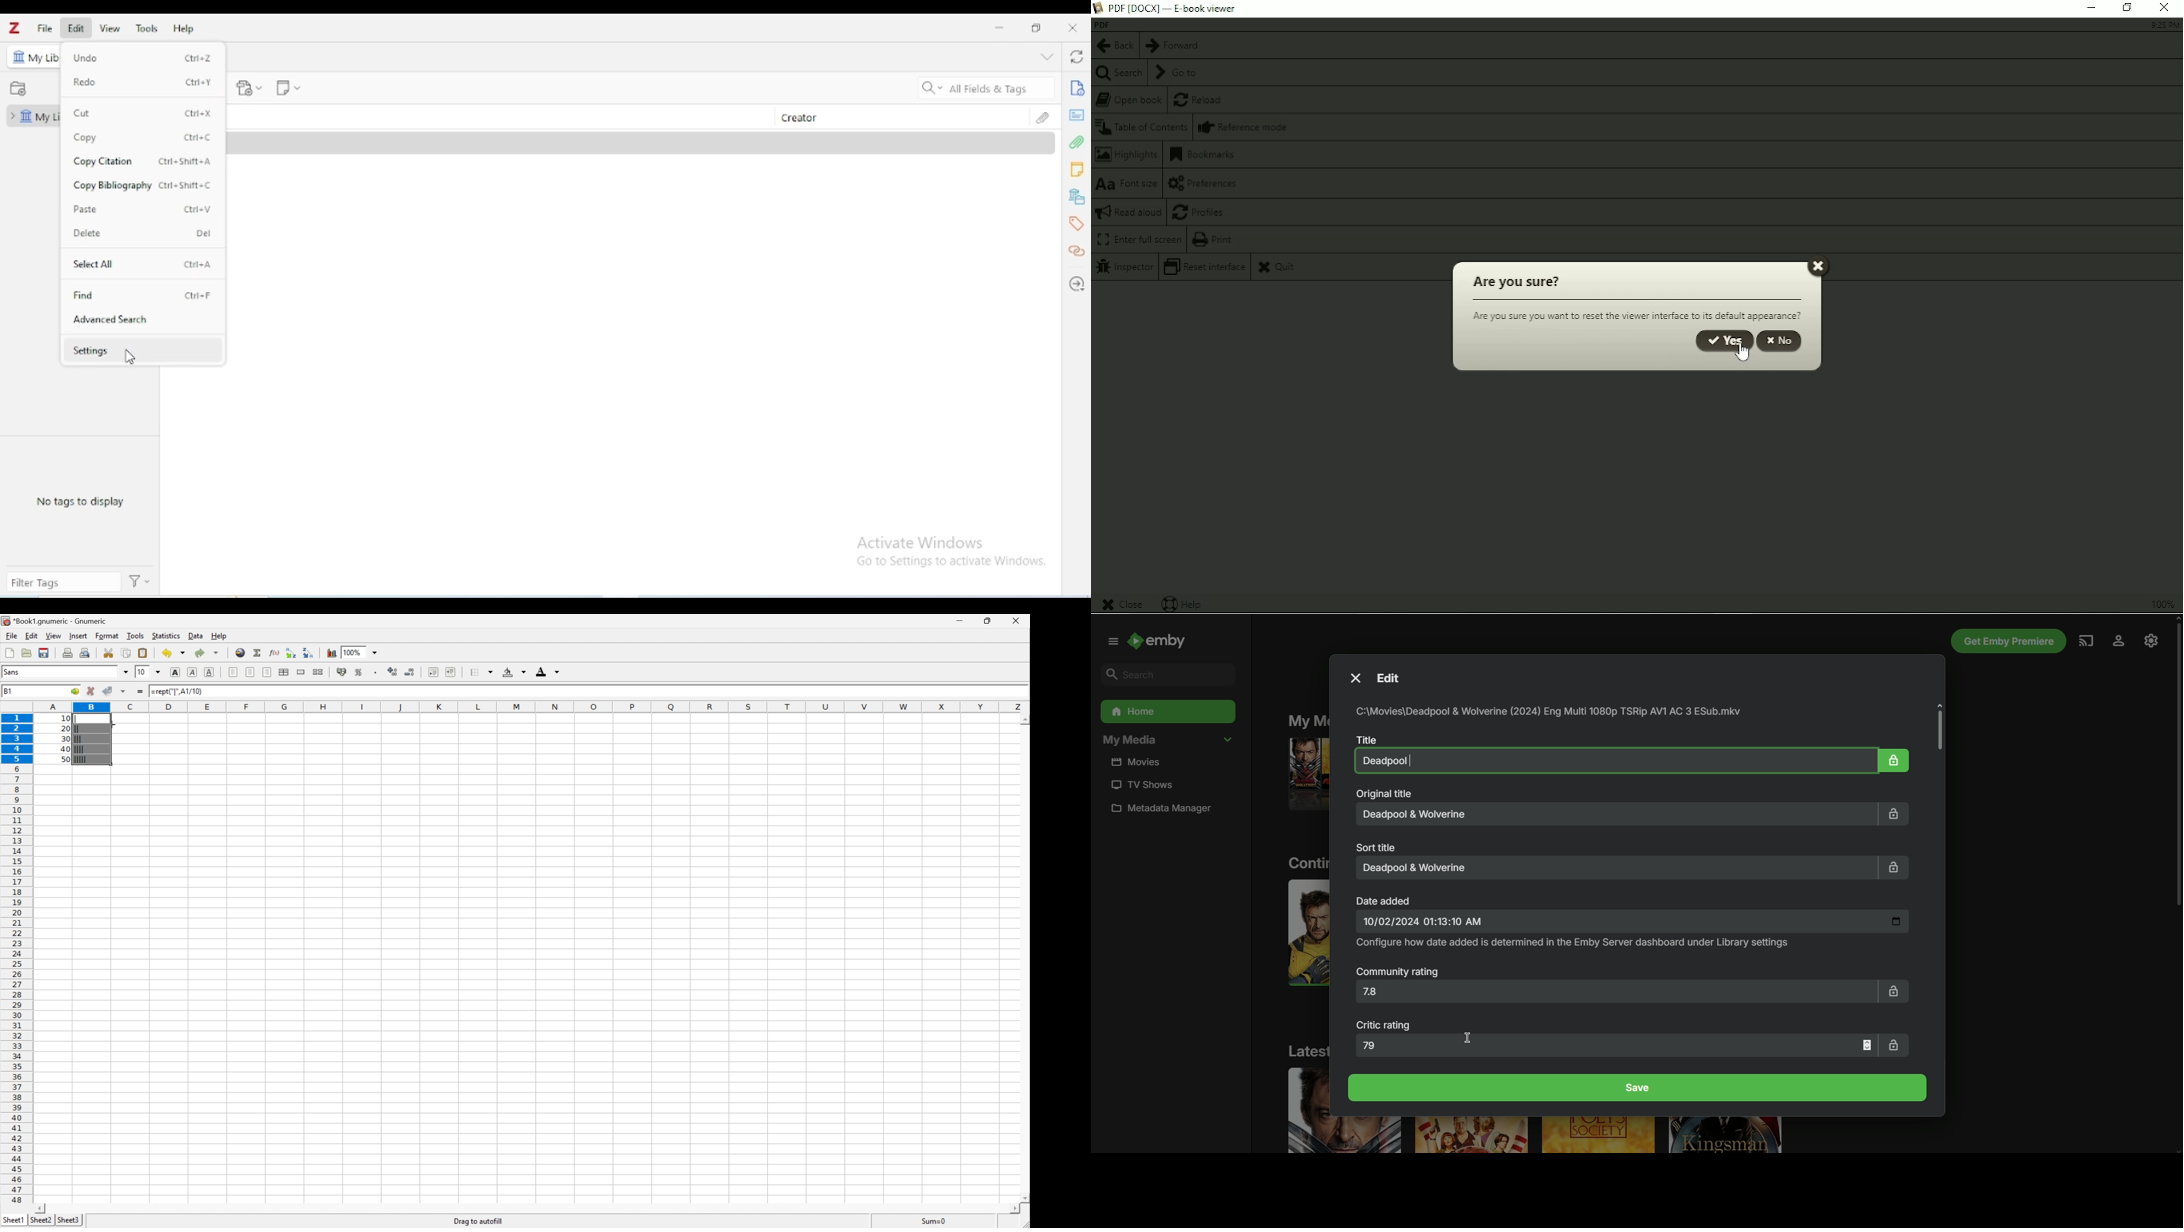  Describe the element at coordinates (66, 739) in the screenshot. I see `30` at that location.